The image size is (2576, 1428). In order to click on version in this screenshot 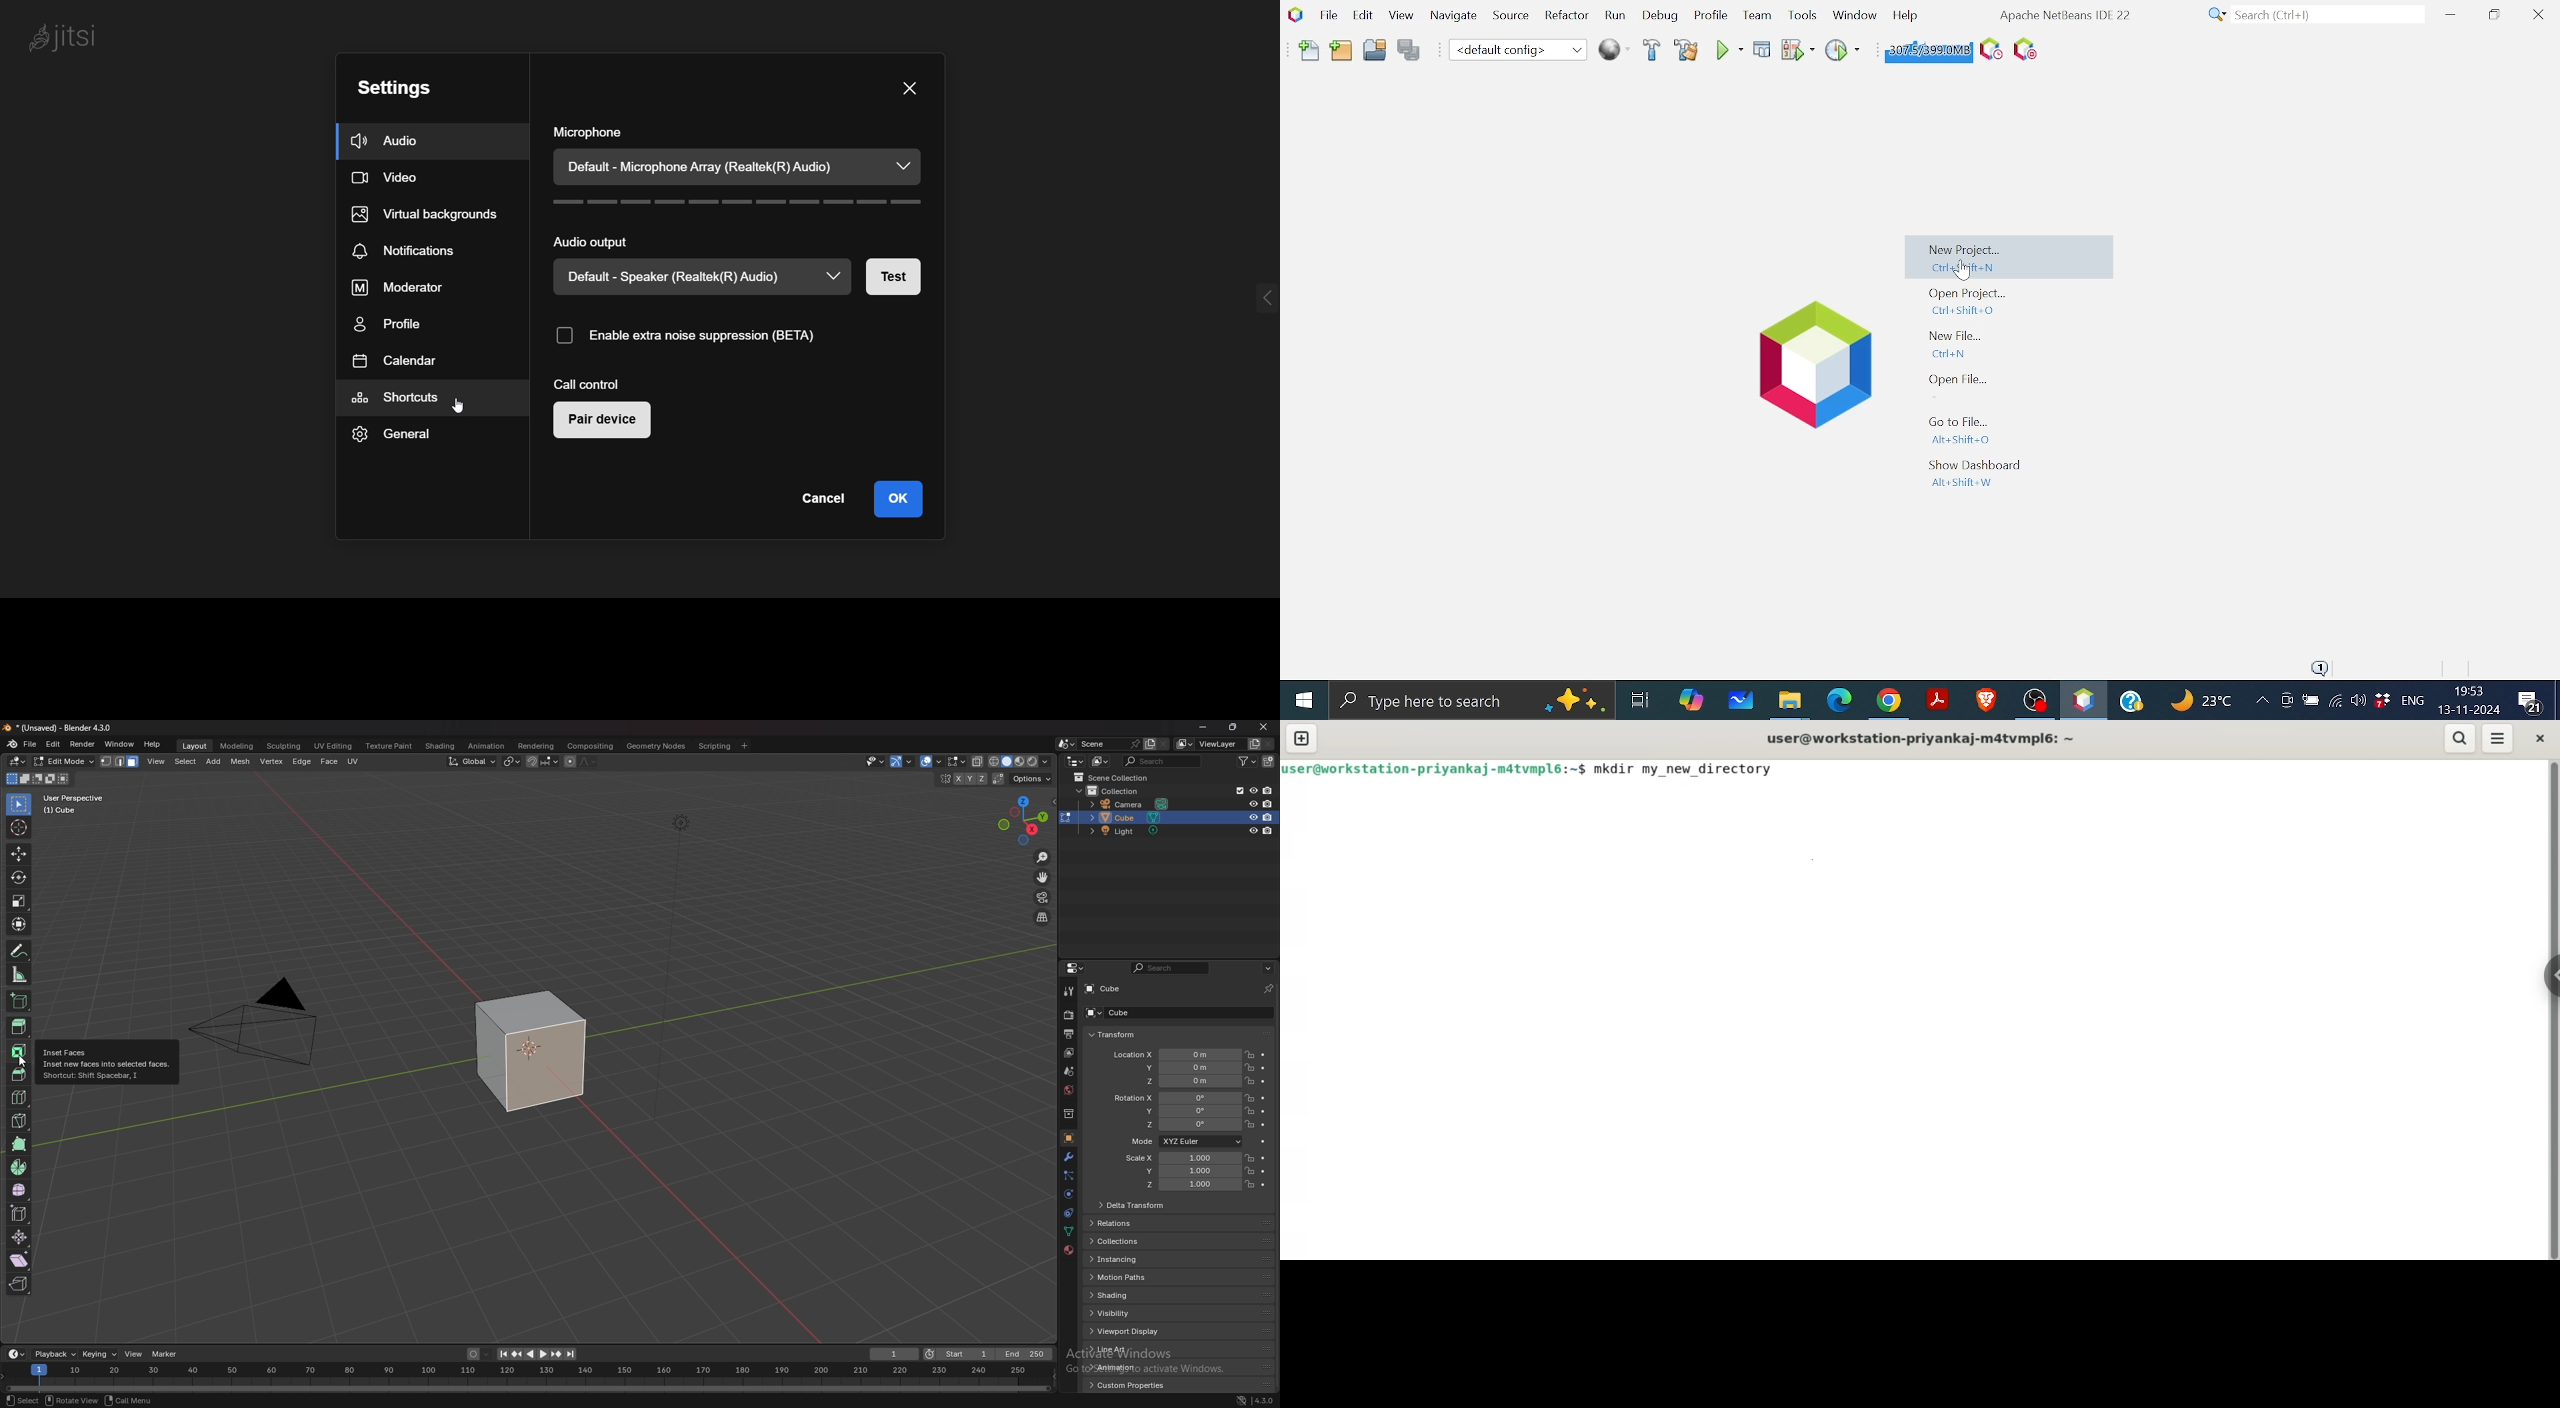, I will do `click(1265, 1401)`.